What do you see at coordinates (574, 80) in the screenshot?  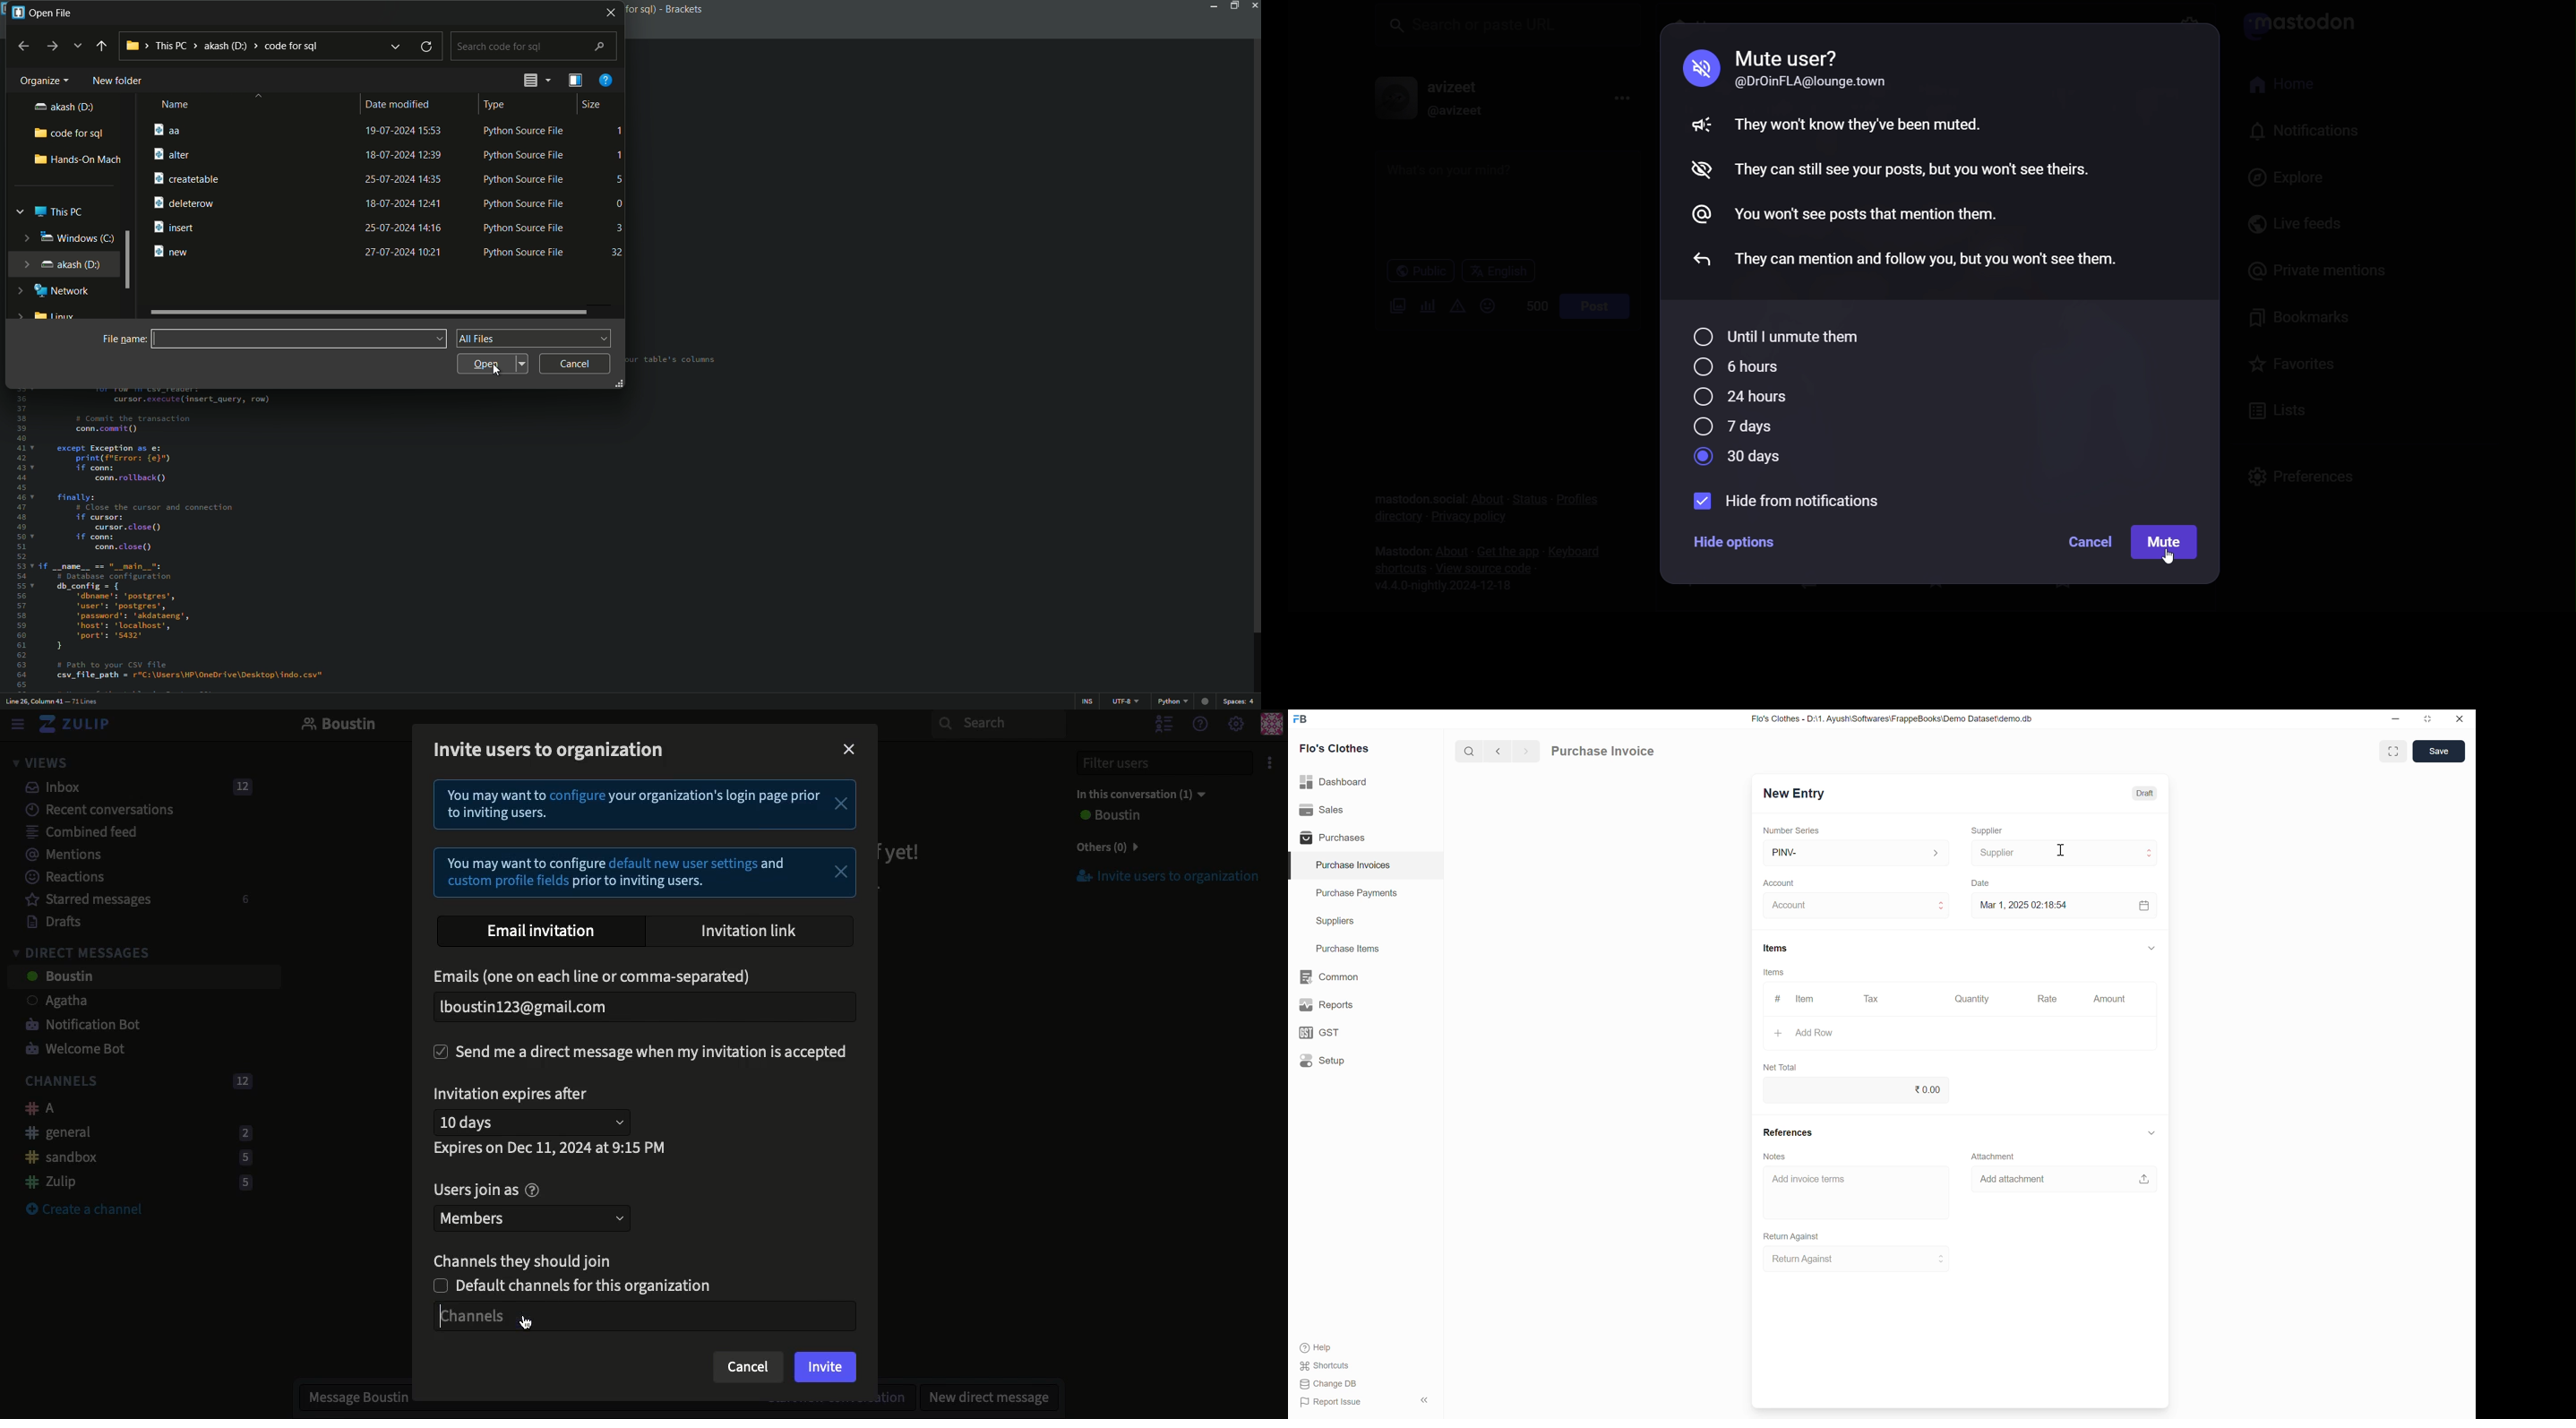 I see `show the preview pane` at bounding box center [574, 80].